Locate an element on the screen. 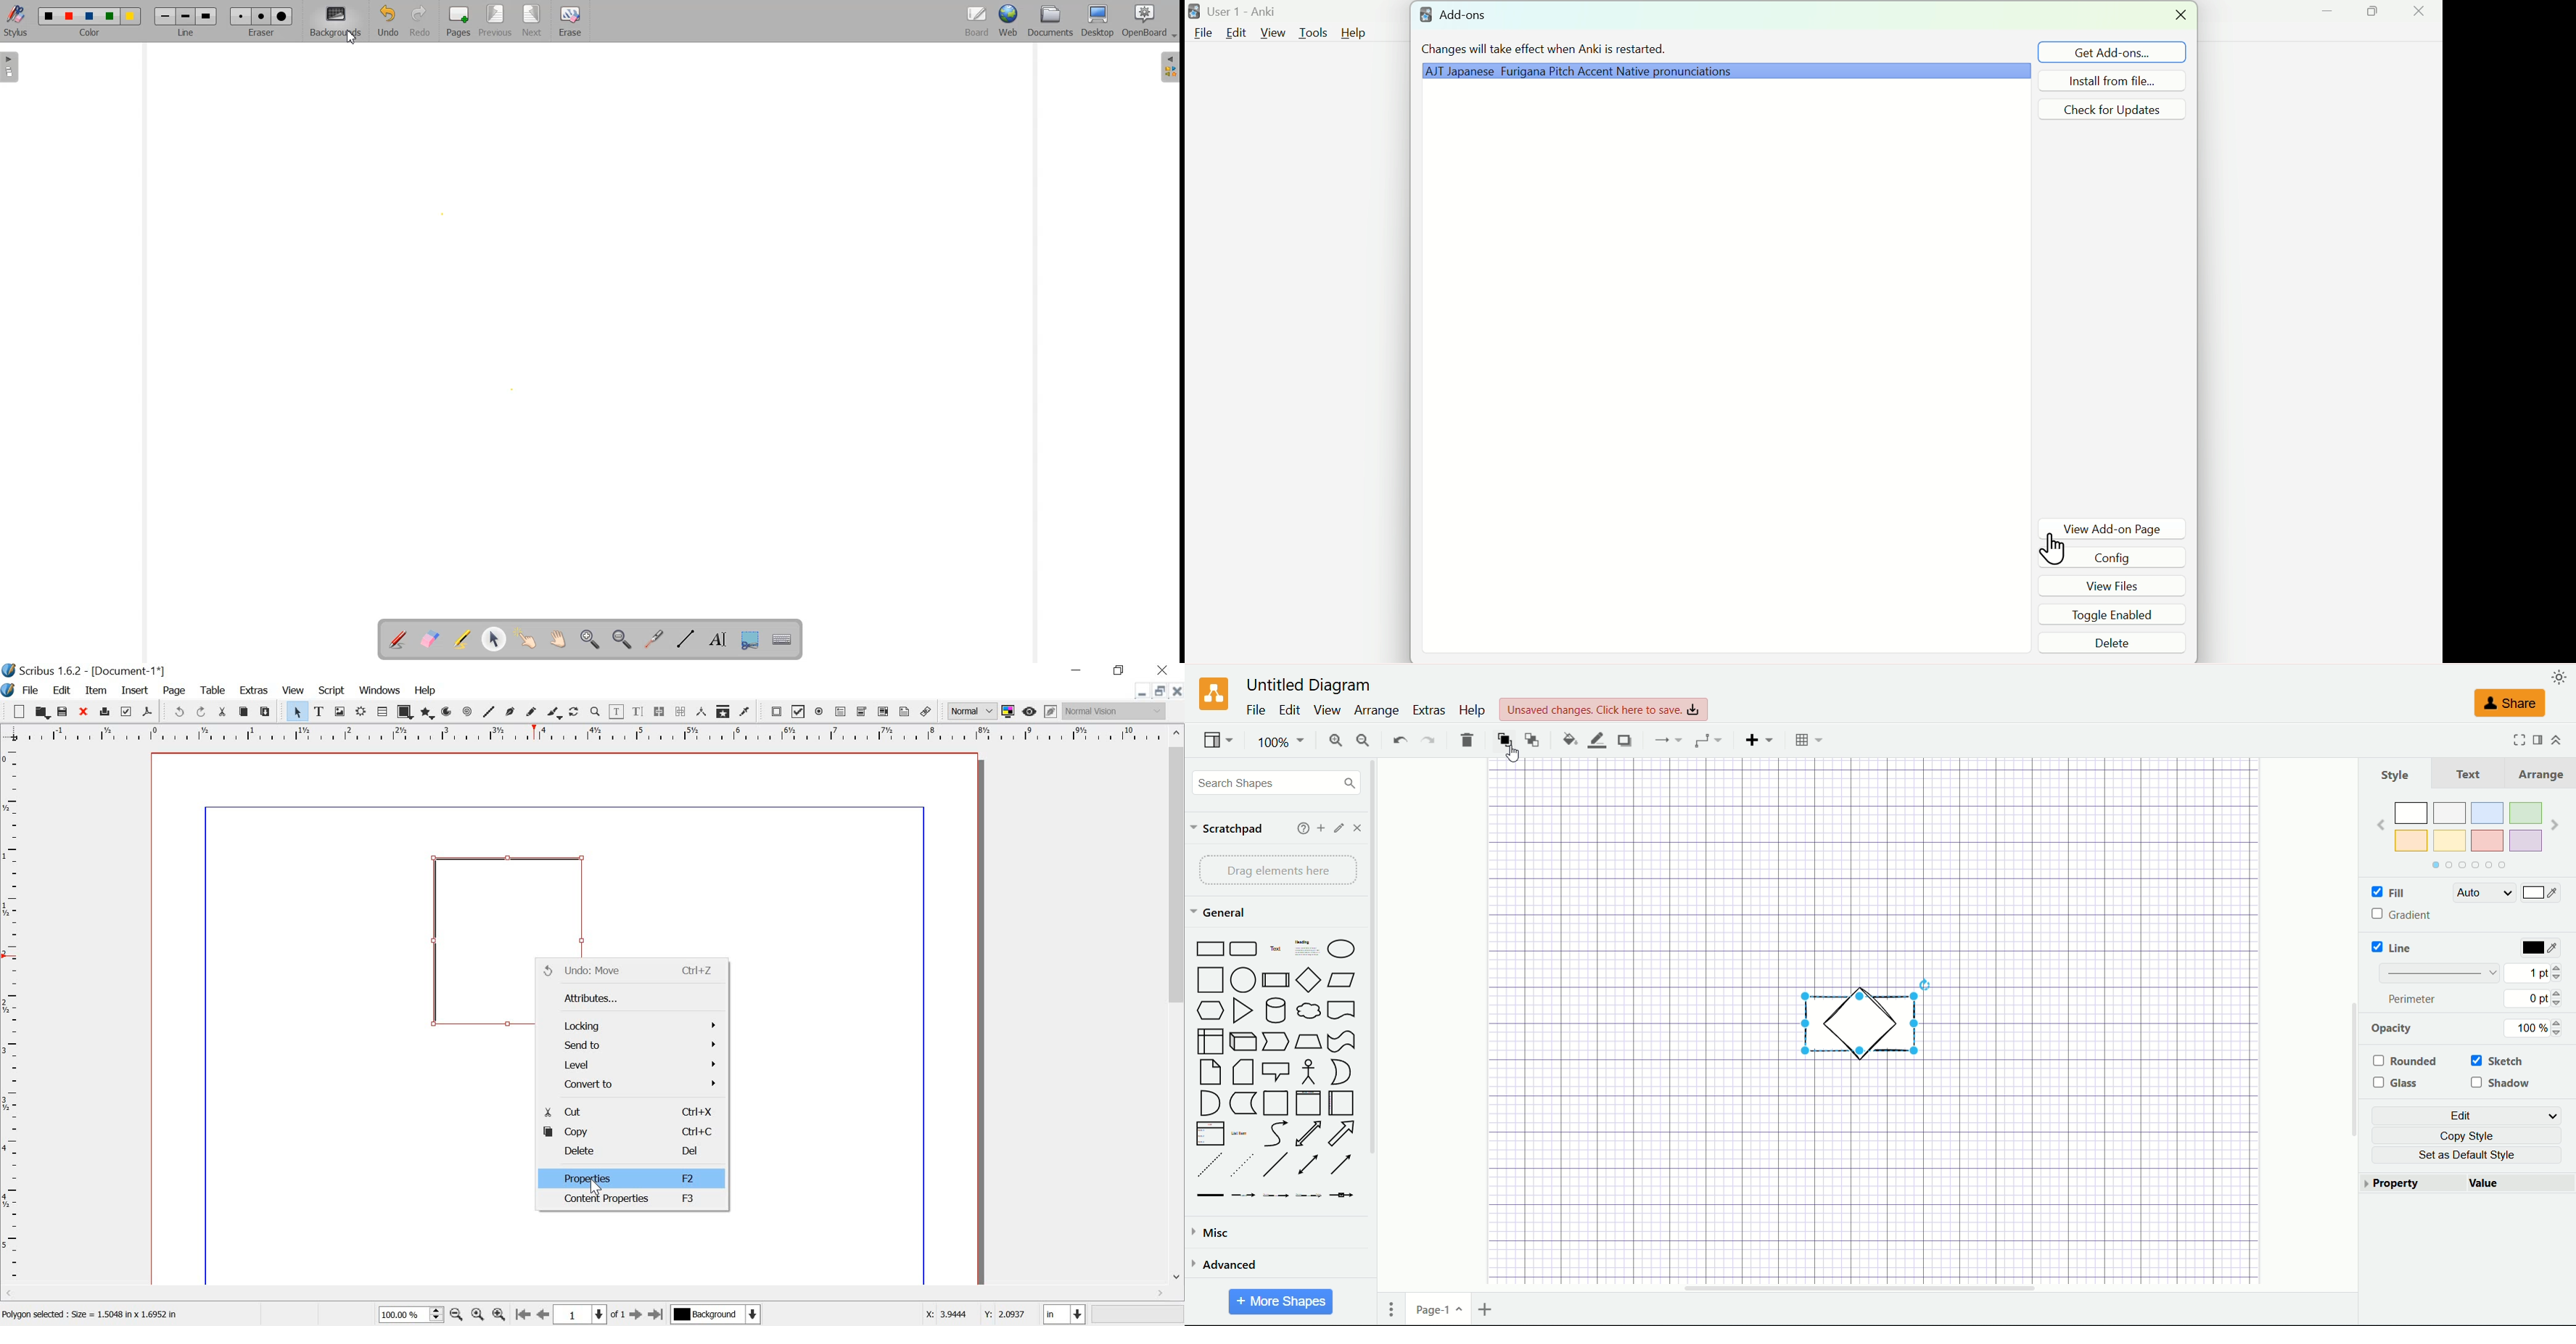 The height and width of the screenshot is (1344, 2576). cube is located at coordinates (1242, 1041).